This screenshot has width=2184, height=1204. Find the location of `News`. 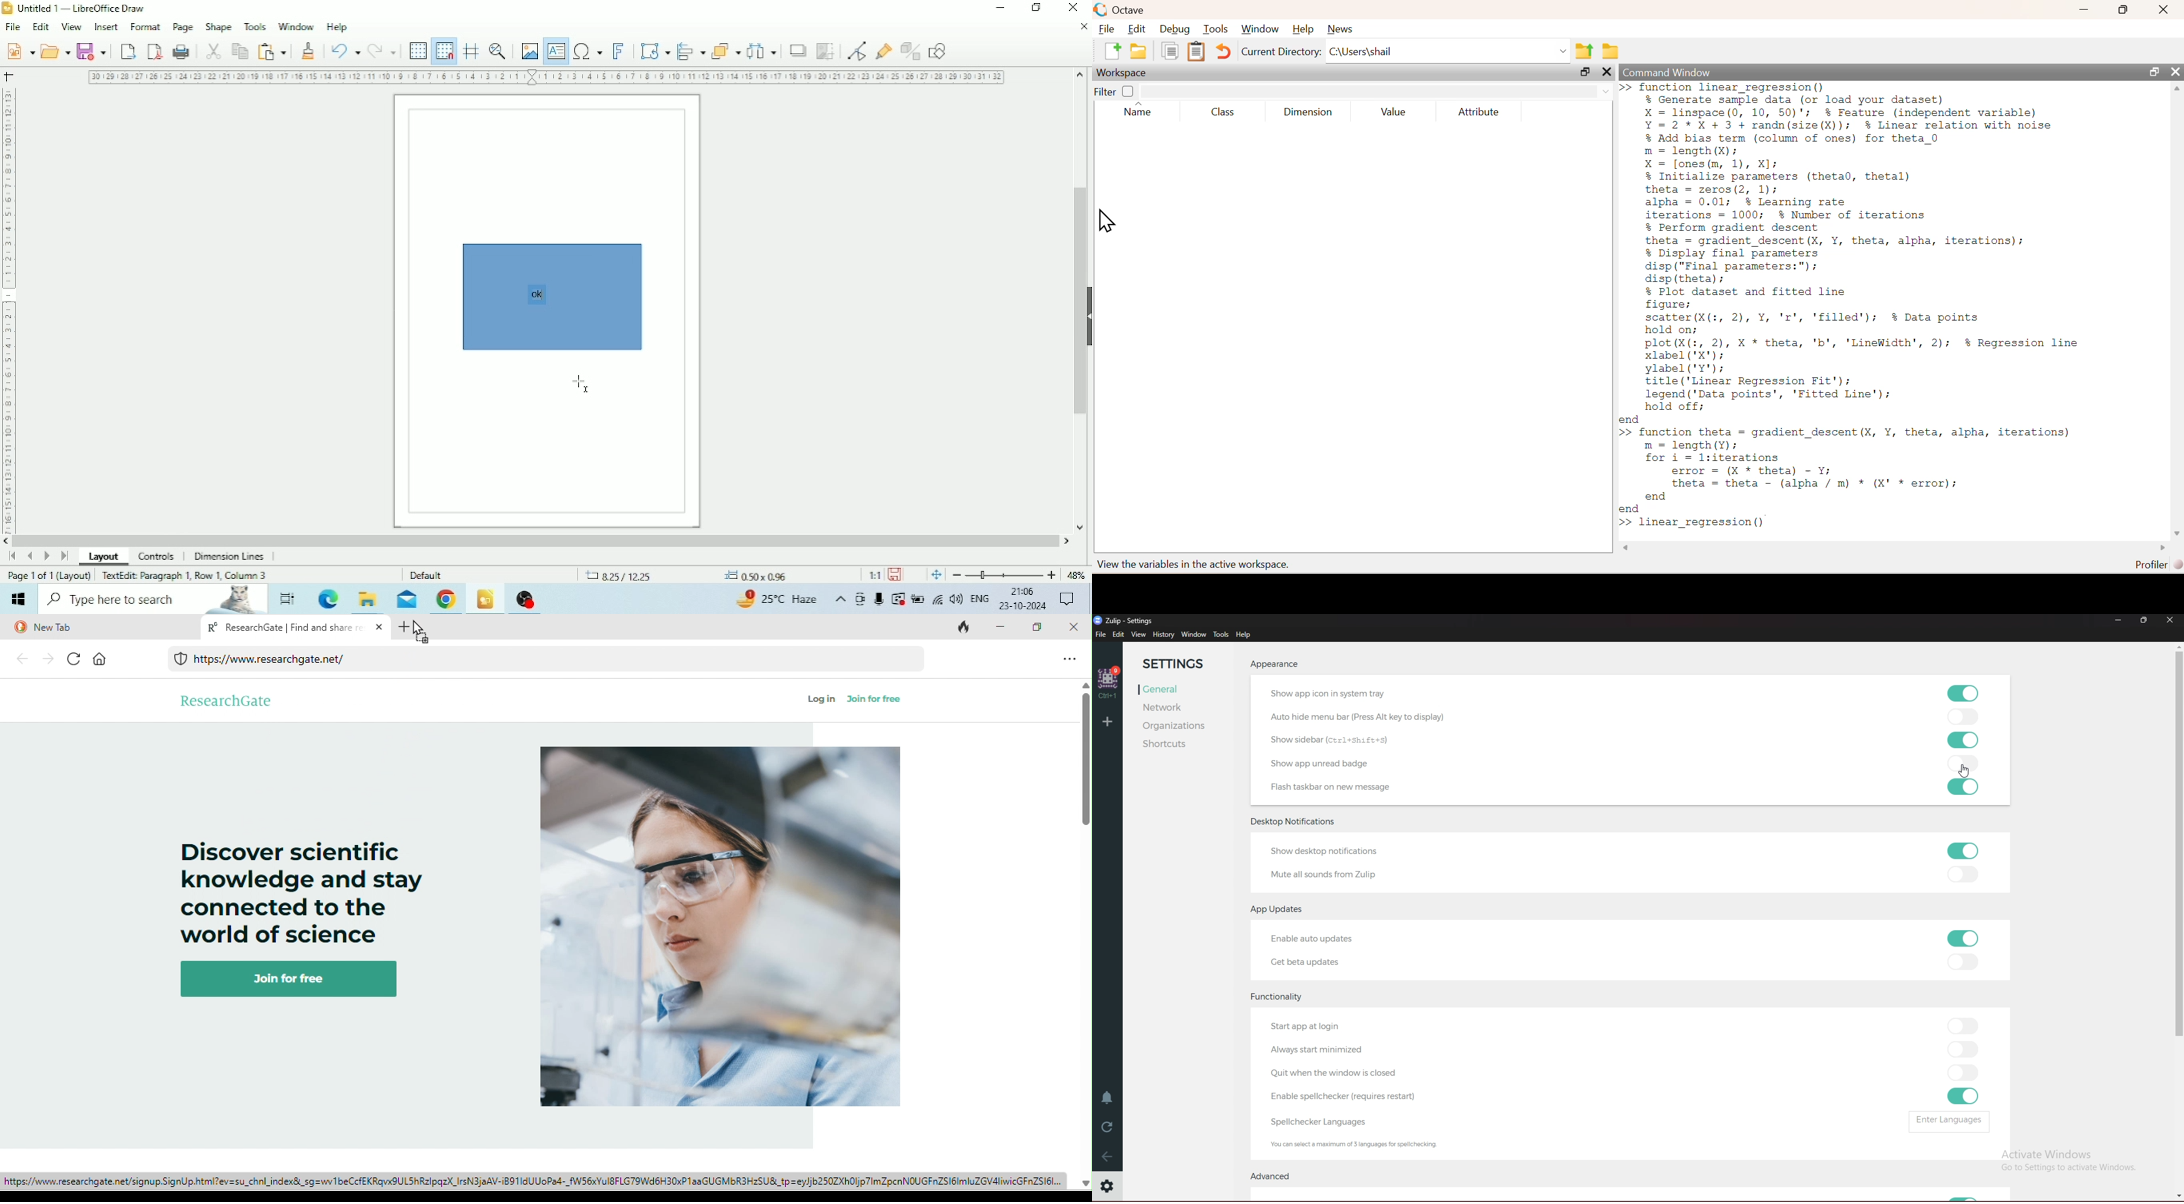

News is located at coordinates (1339, 30).